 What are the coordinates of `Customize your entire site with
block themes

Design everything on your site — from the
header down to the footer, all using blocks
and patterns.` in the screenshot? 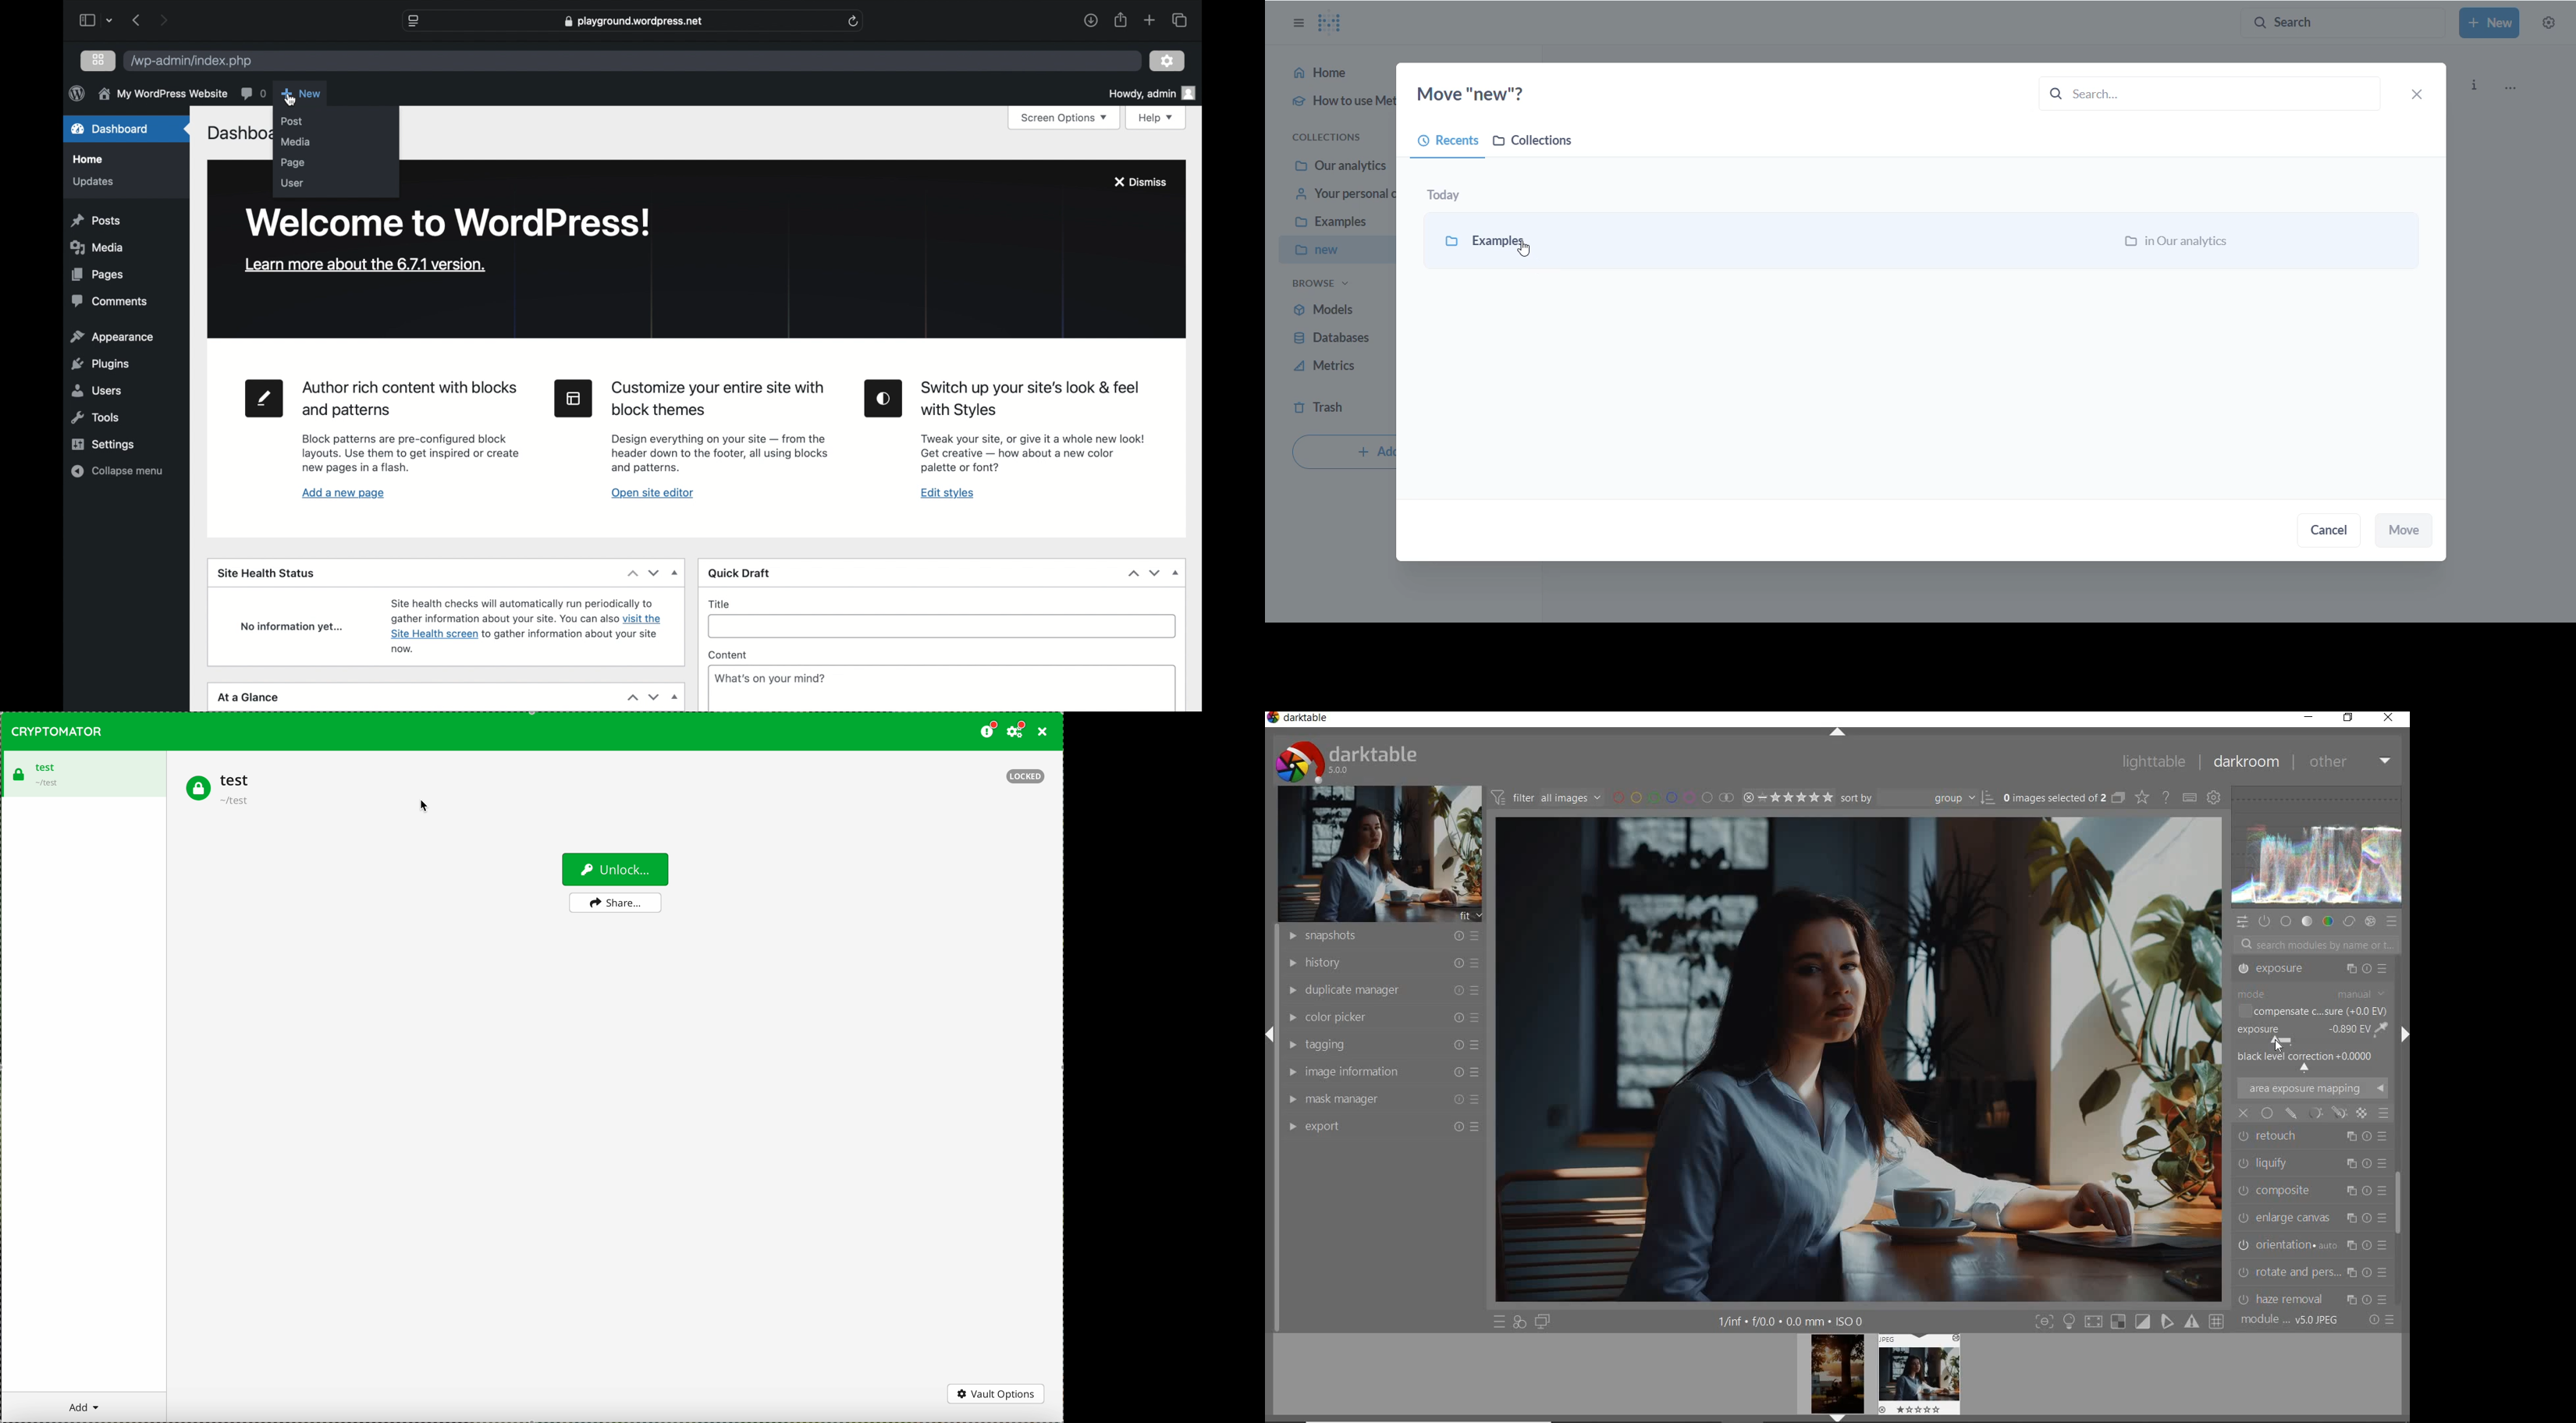 It's located at (722, 426).